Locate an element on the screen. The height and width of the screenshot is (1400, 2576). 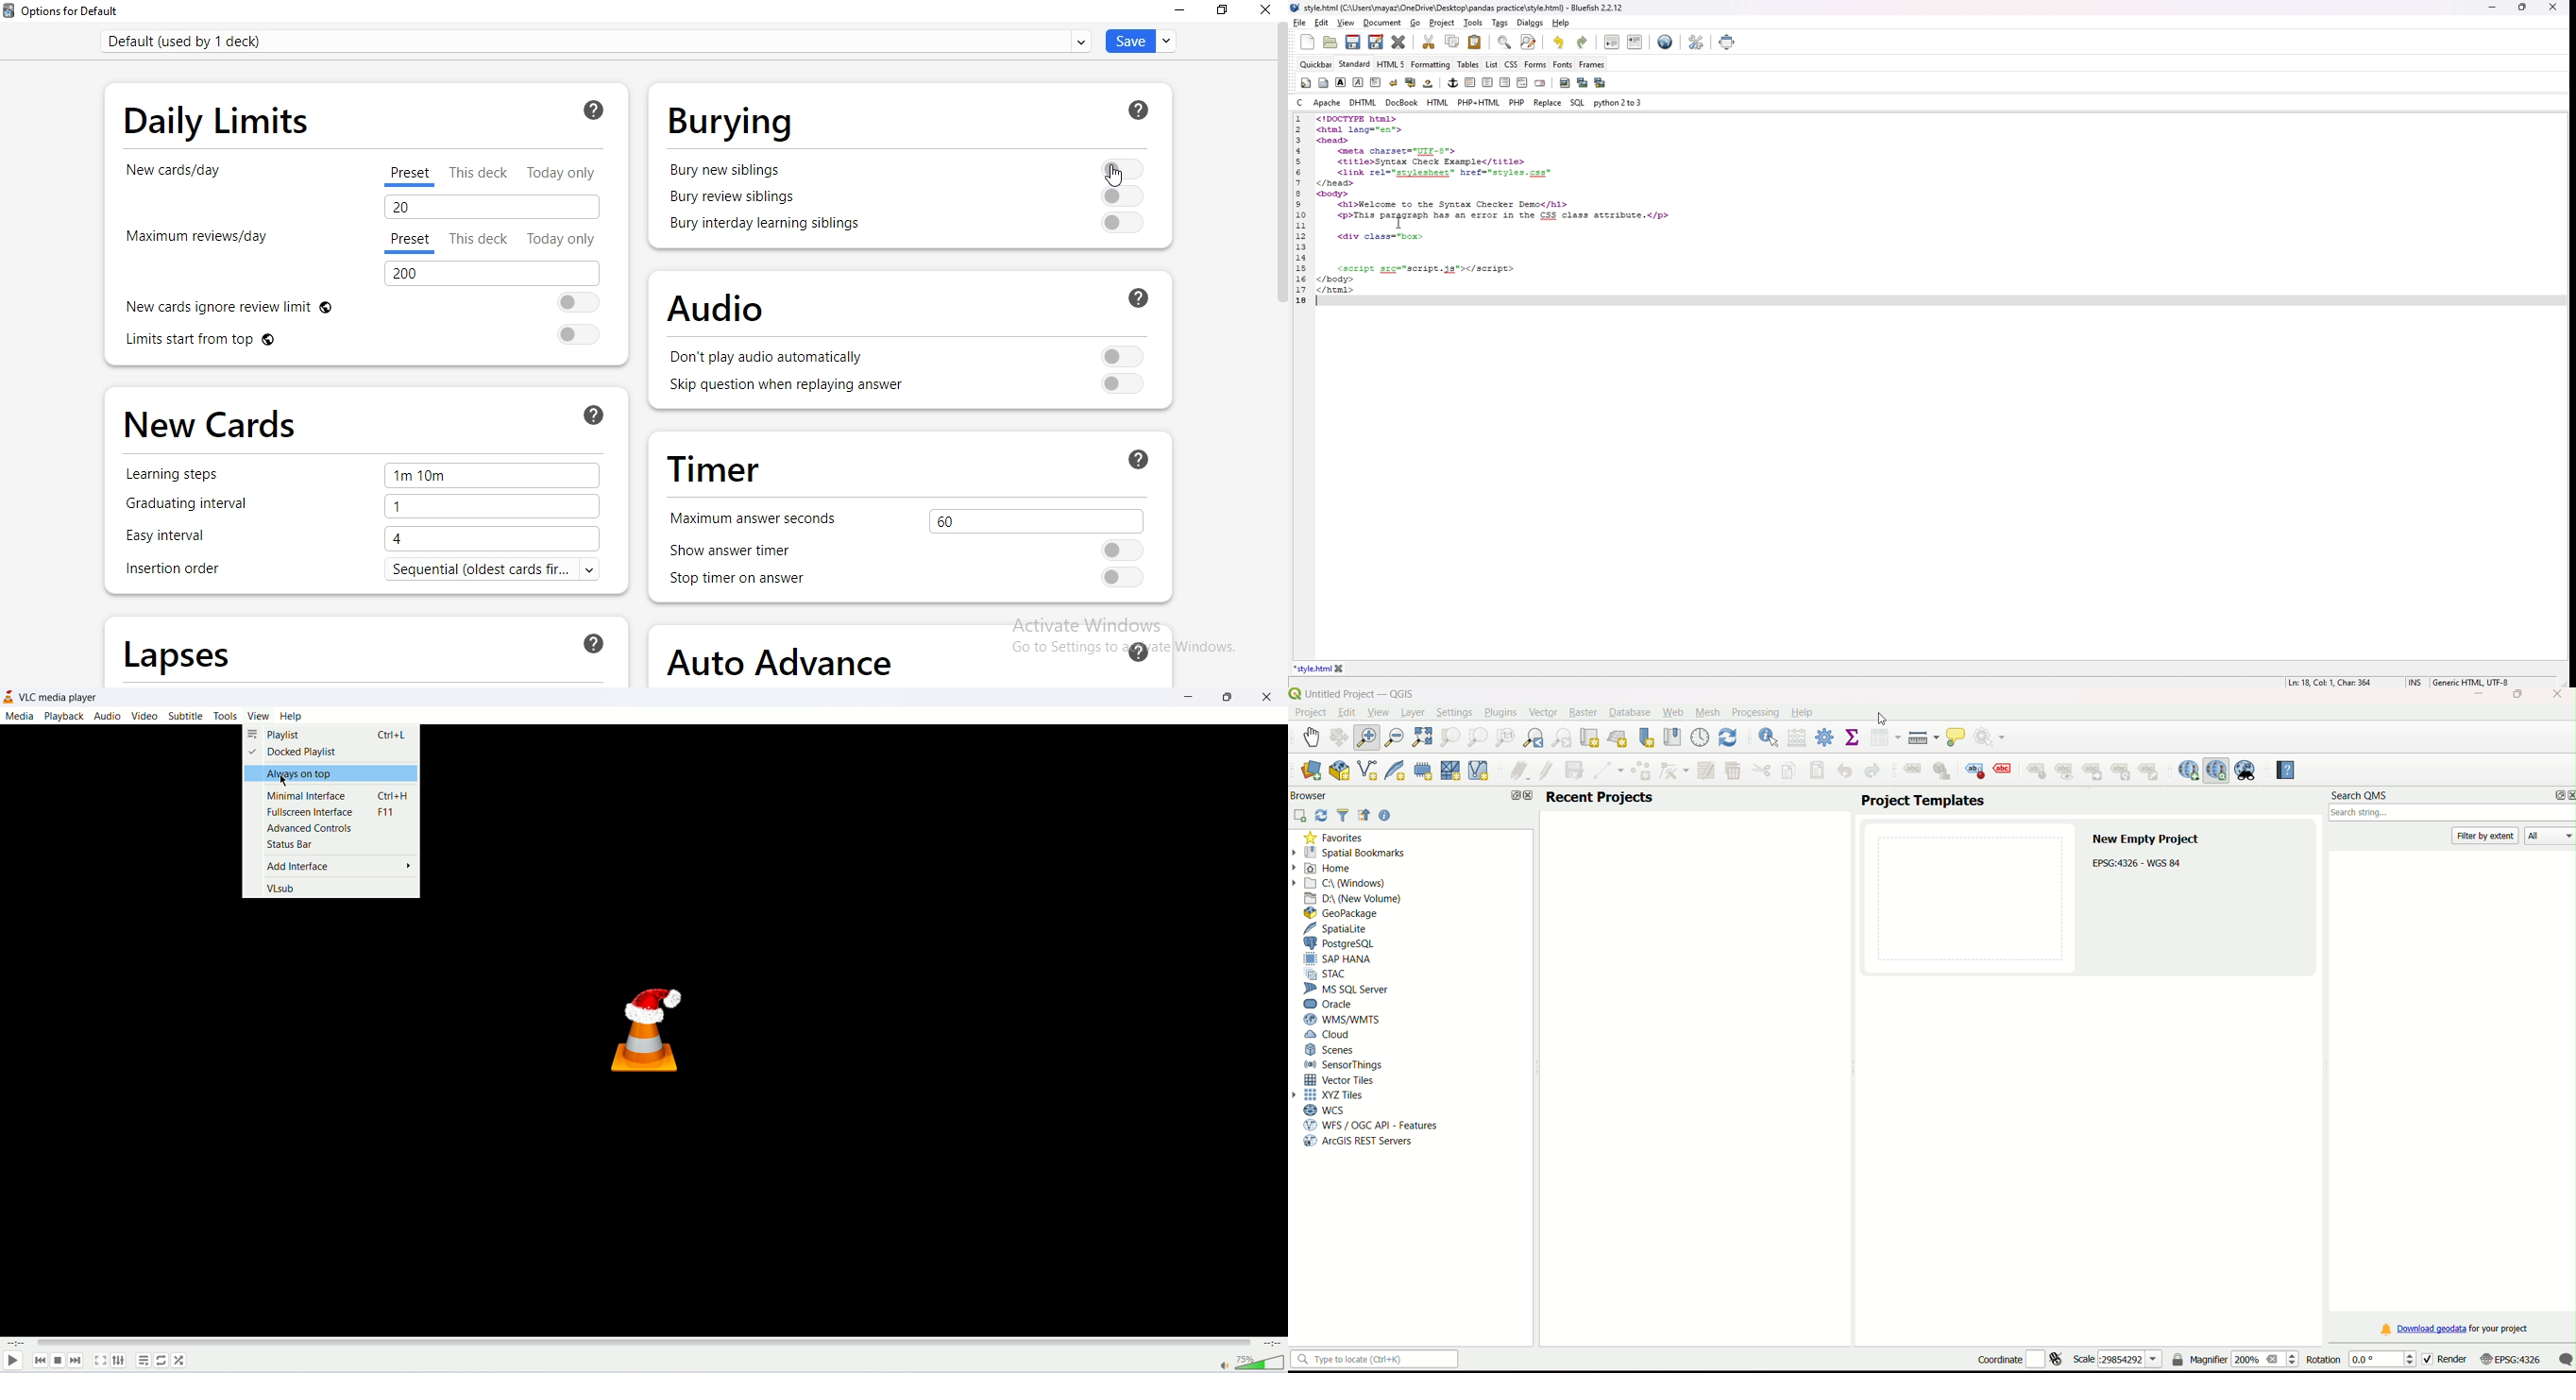
preset is located at coordinates (410, 243).